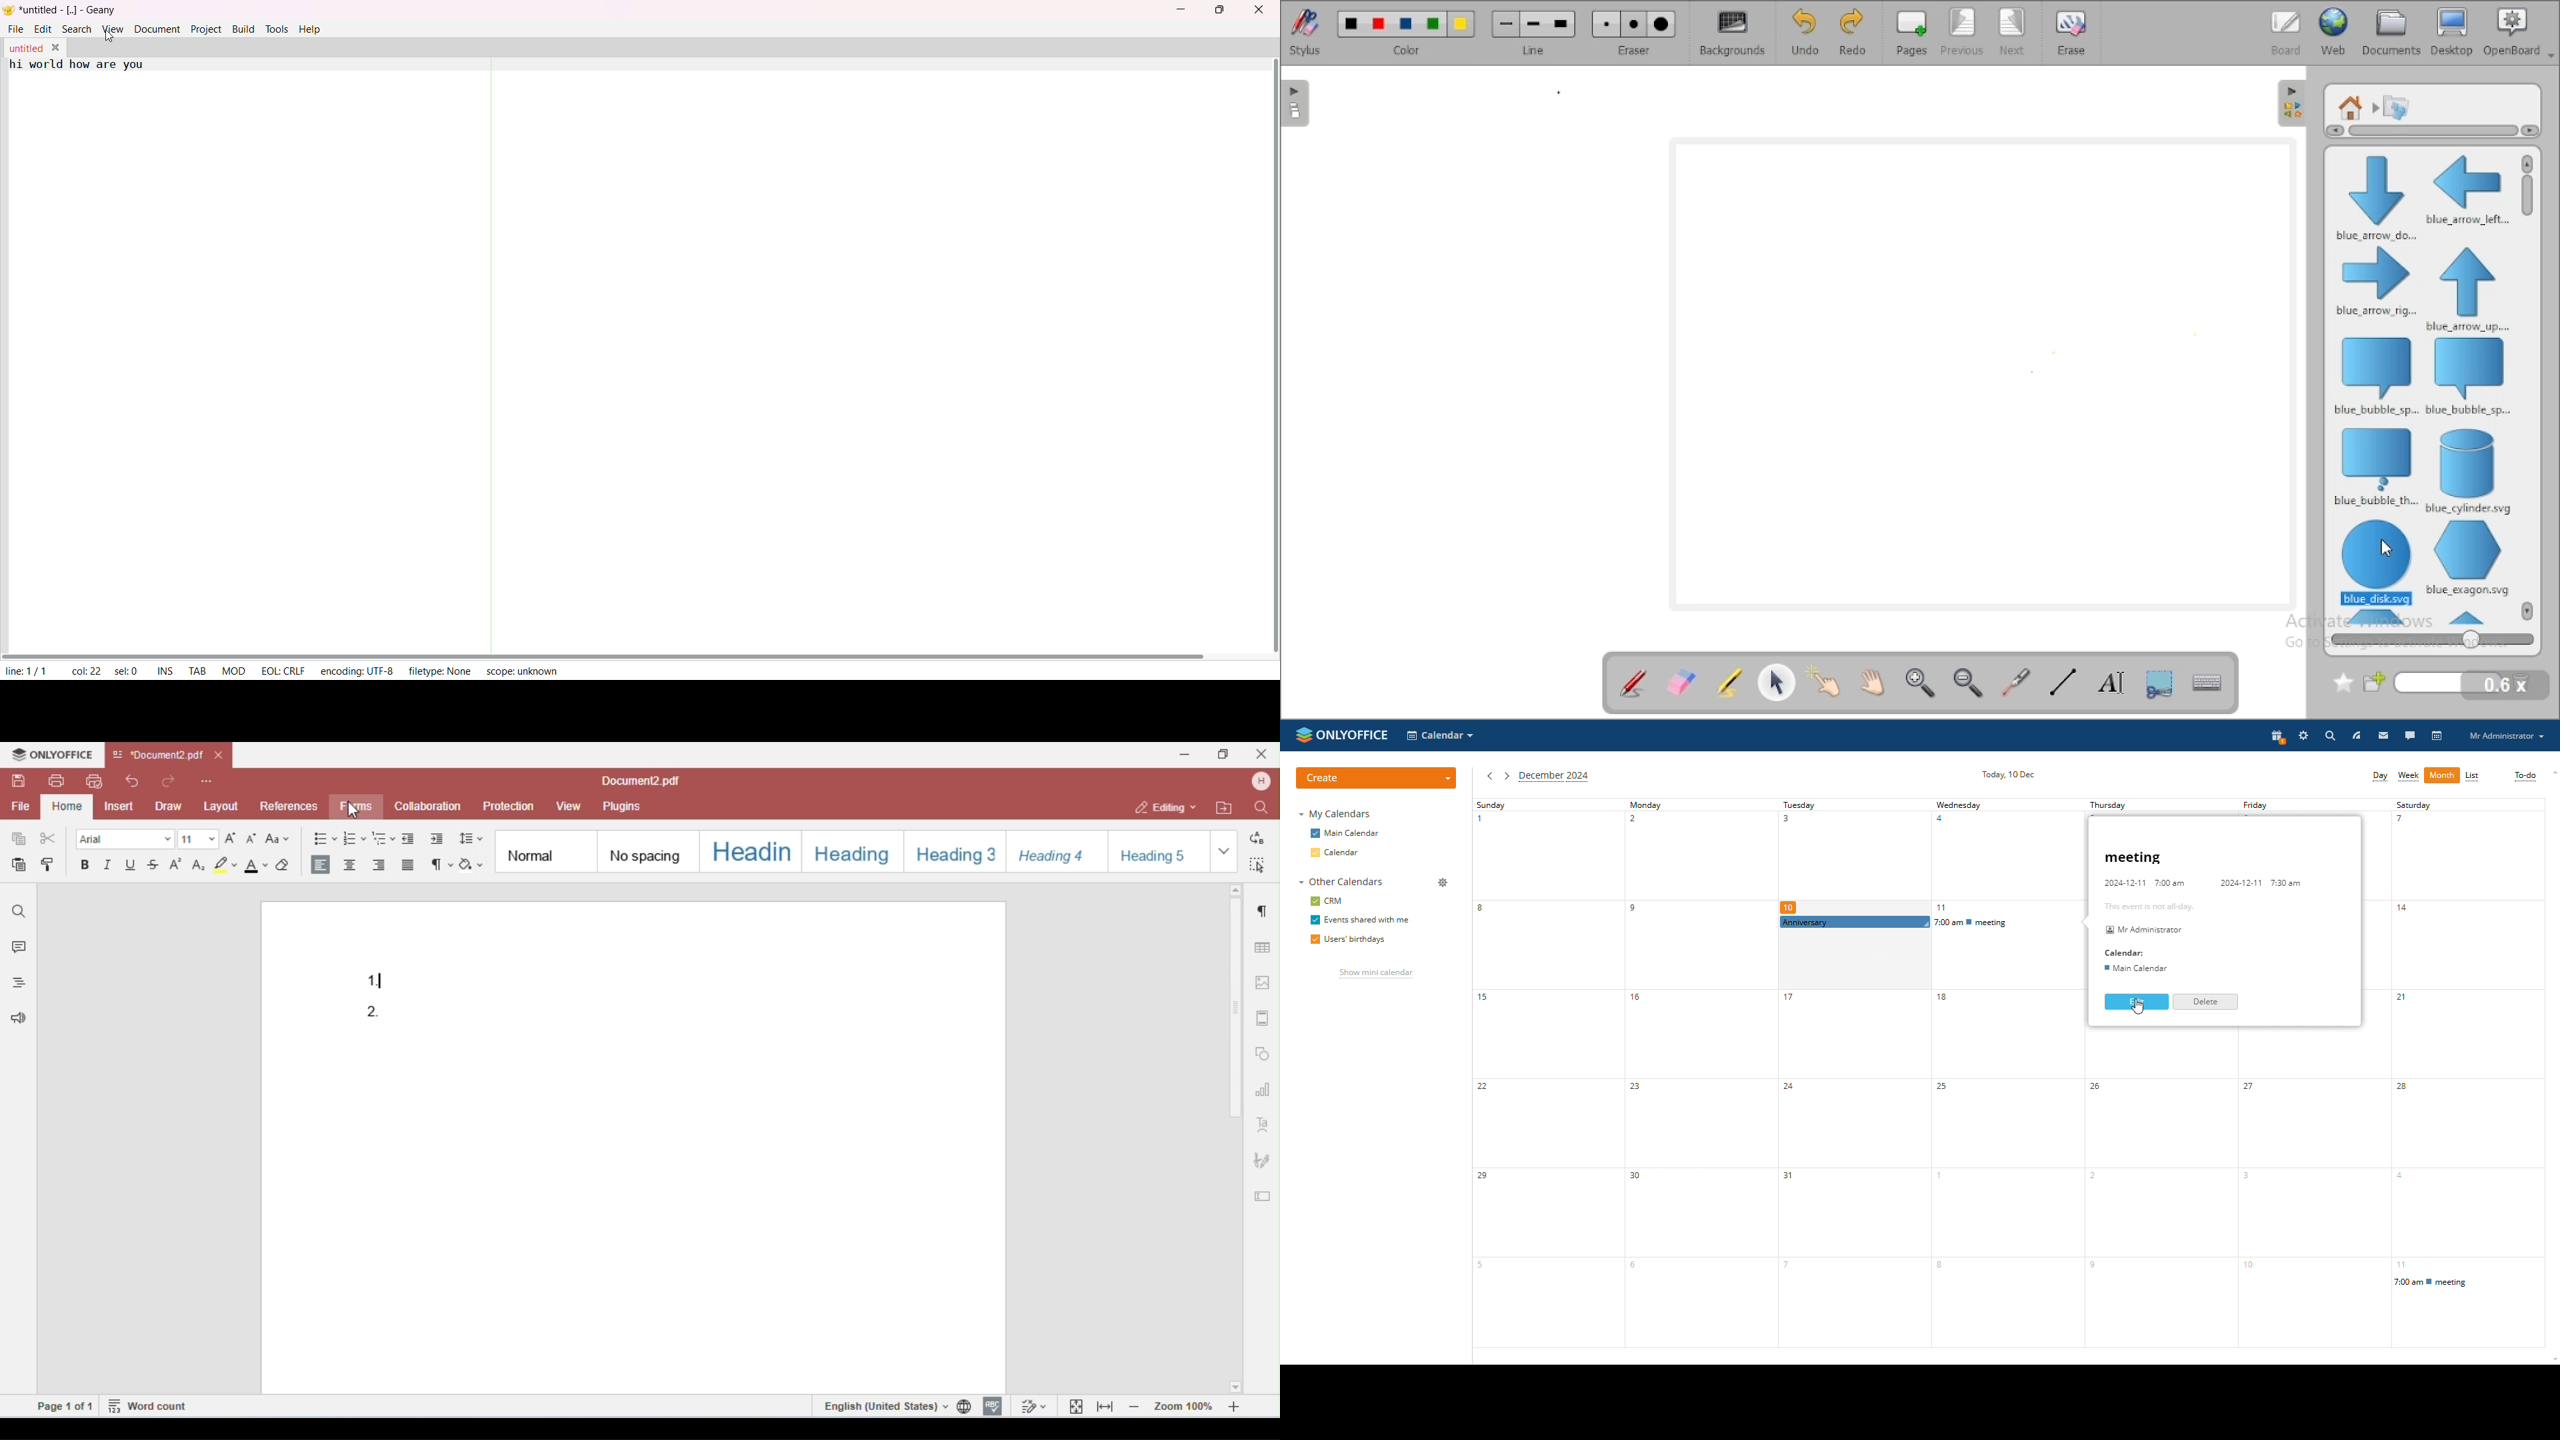  I want to click on current month, so click(1555, 777).